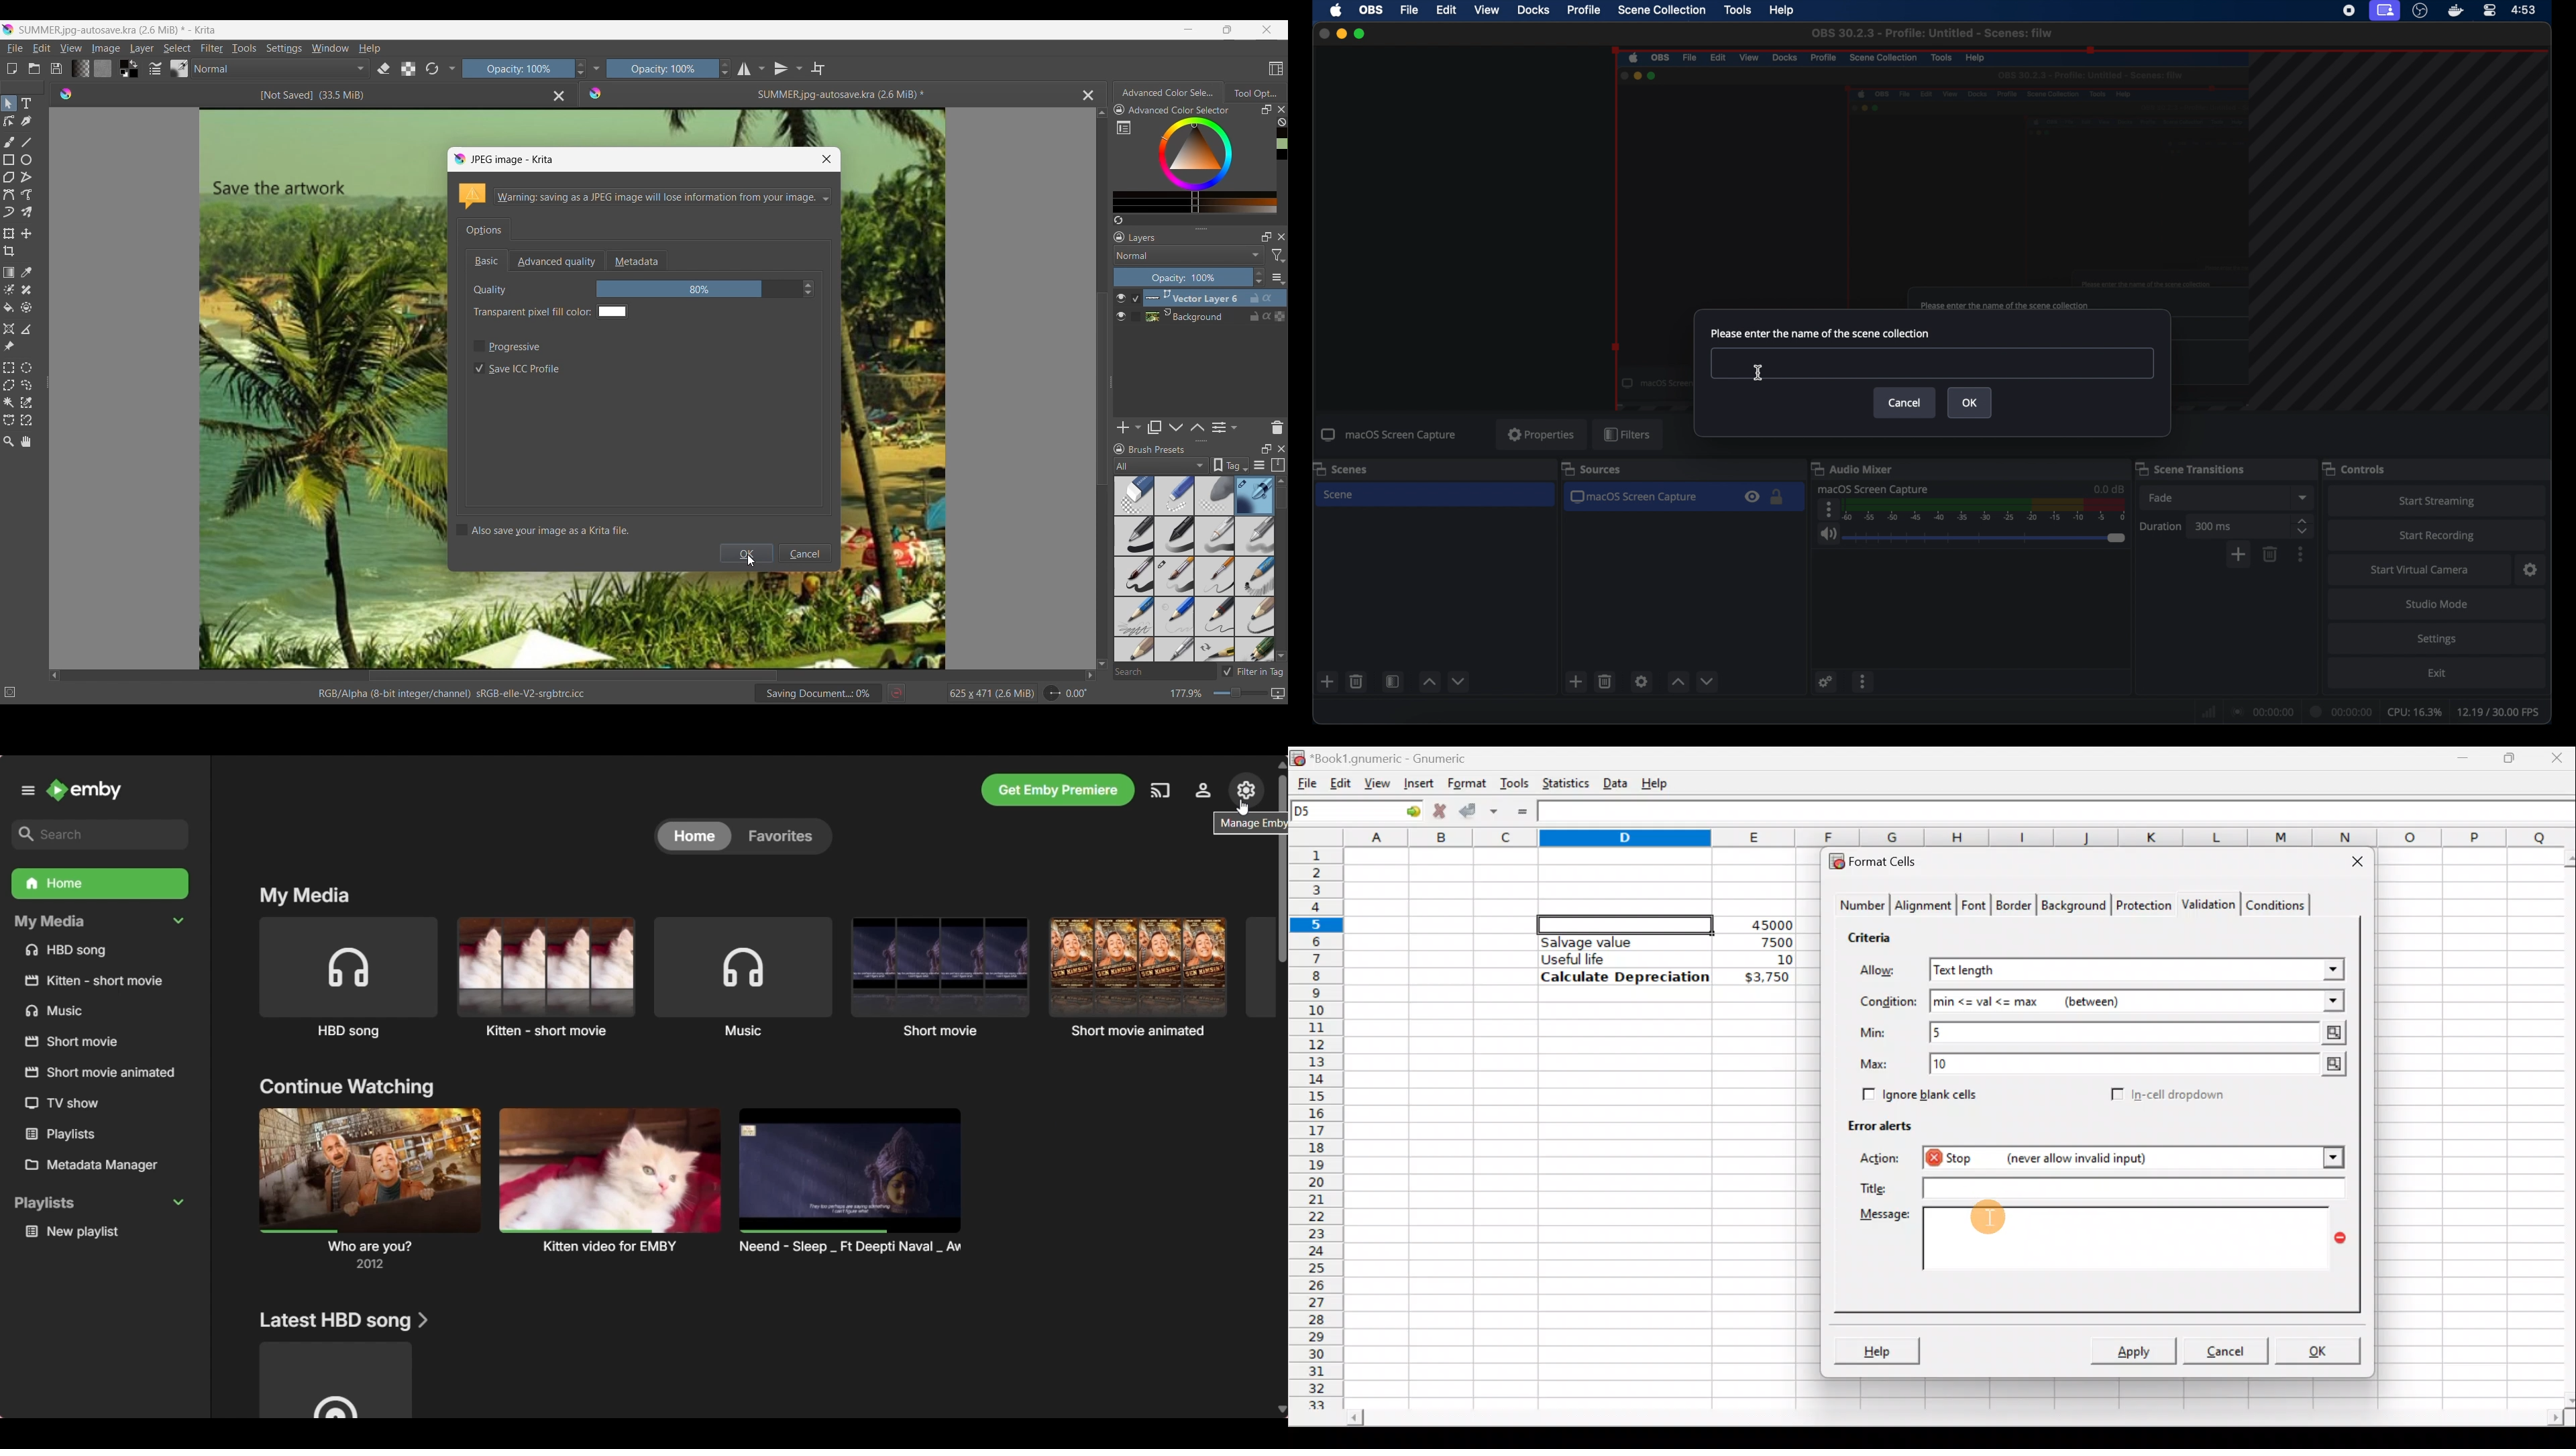  What do you see at coordinates (1759, 372) in the screenshot?
I see `I beam cursor` at bounding box center [1759, 372].